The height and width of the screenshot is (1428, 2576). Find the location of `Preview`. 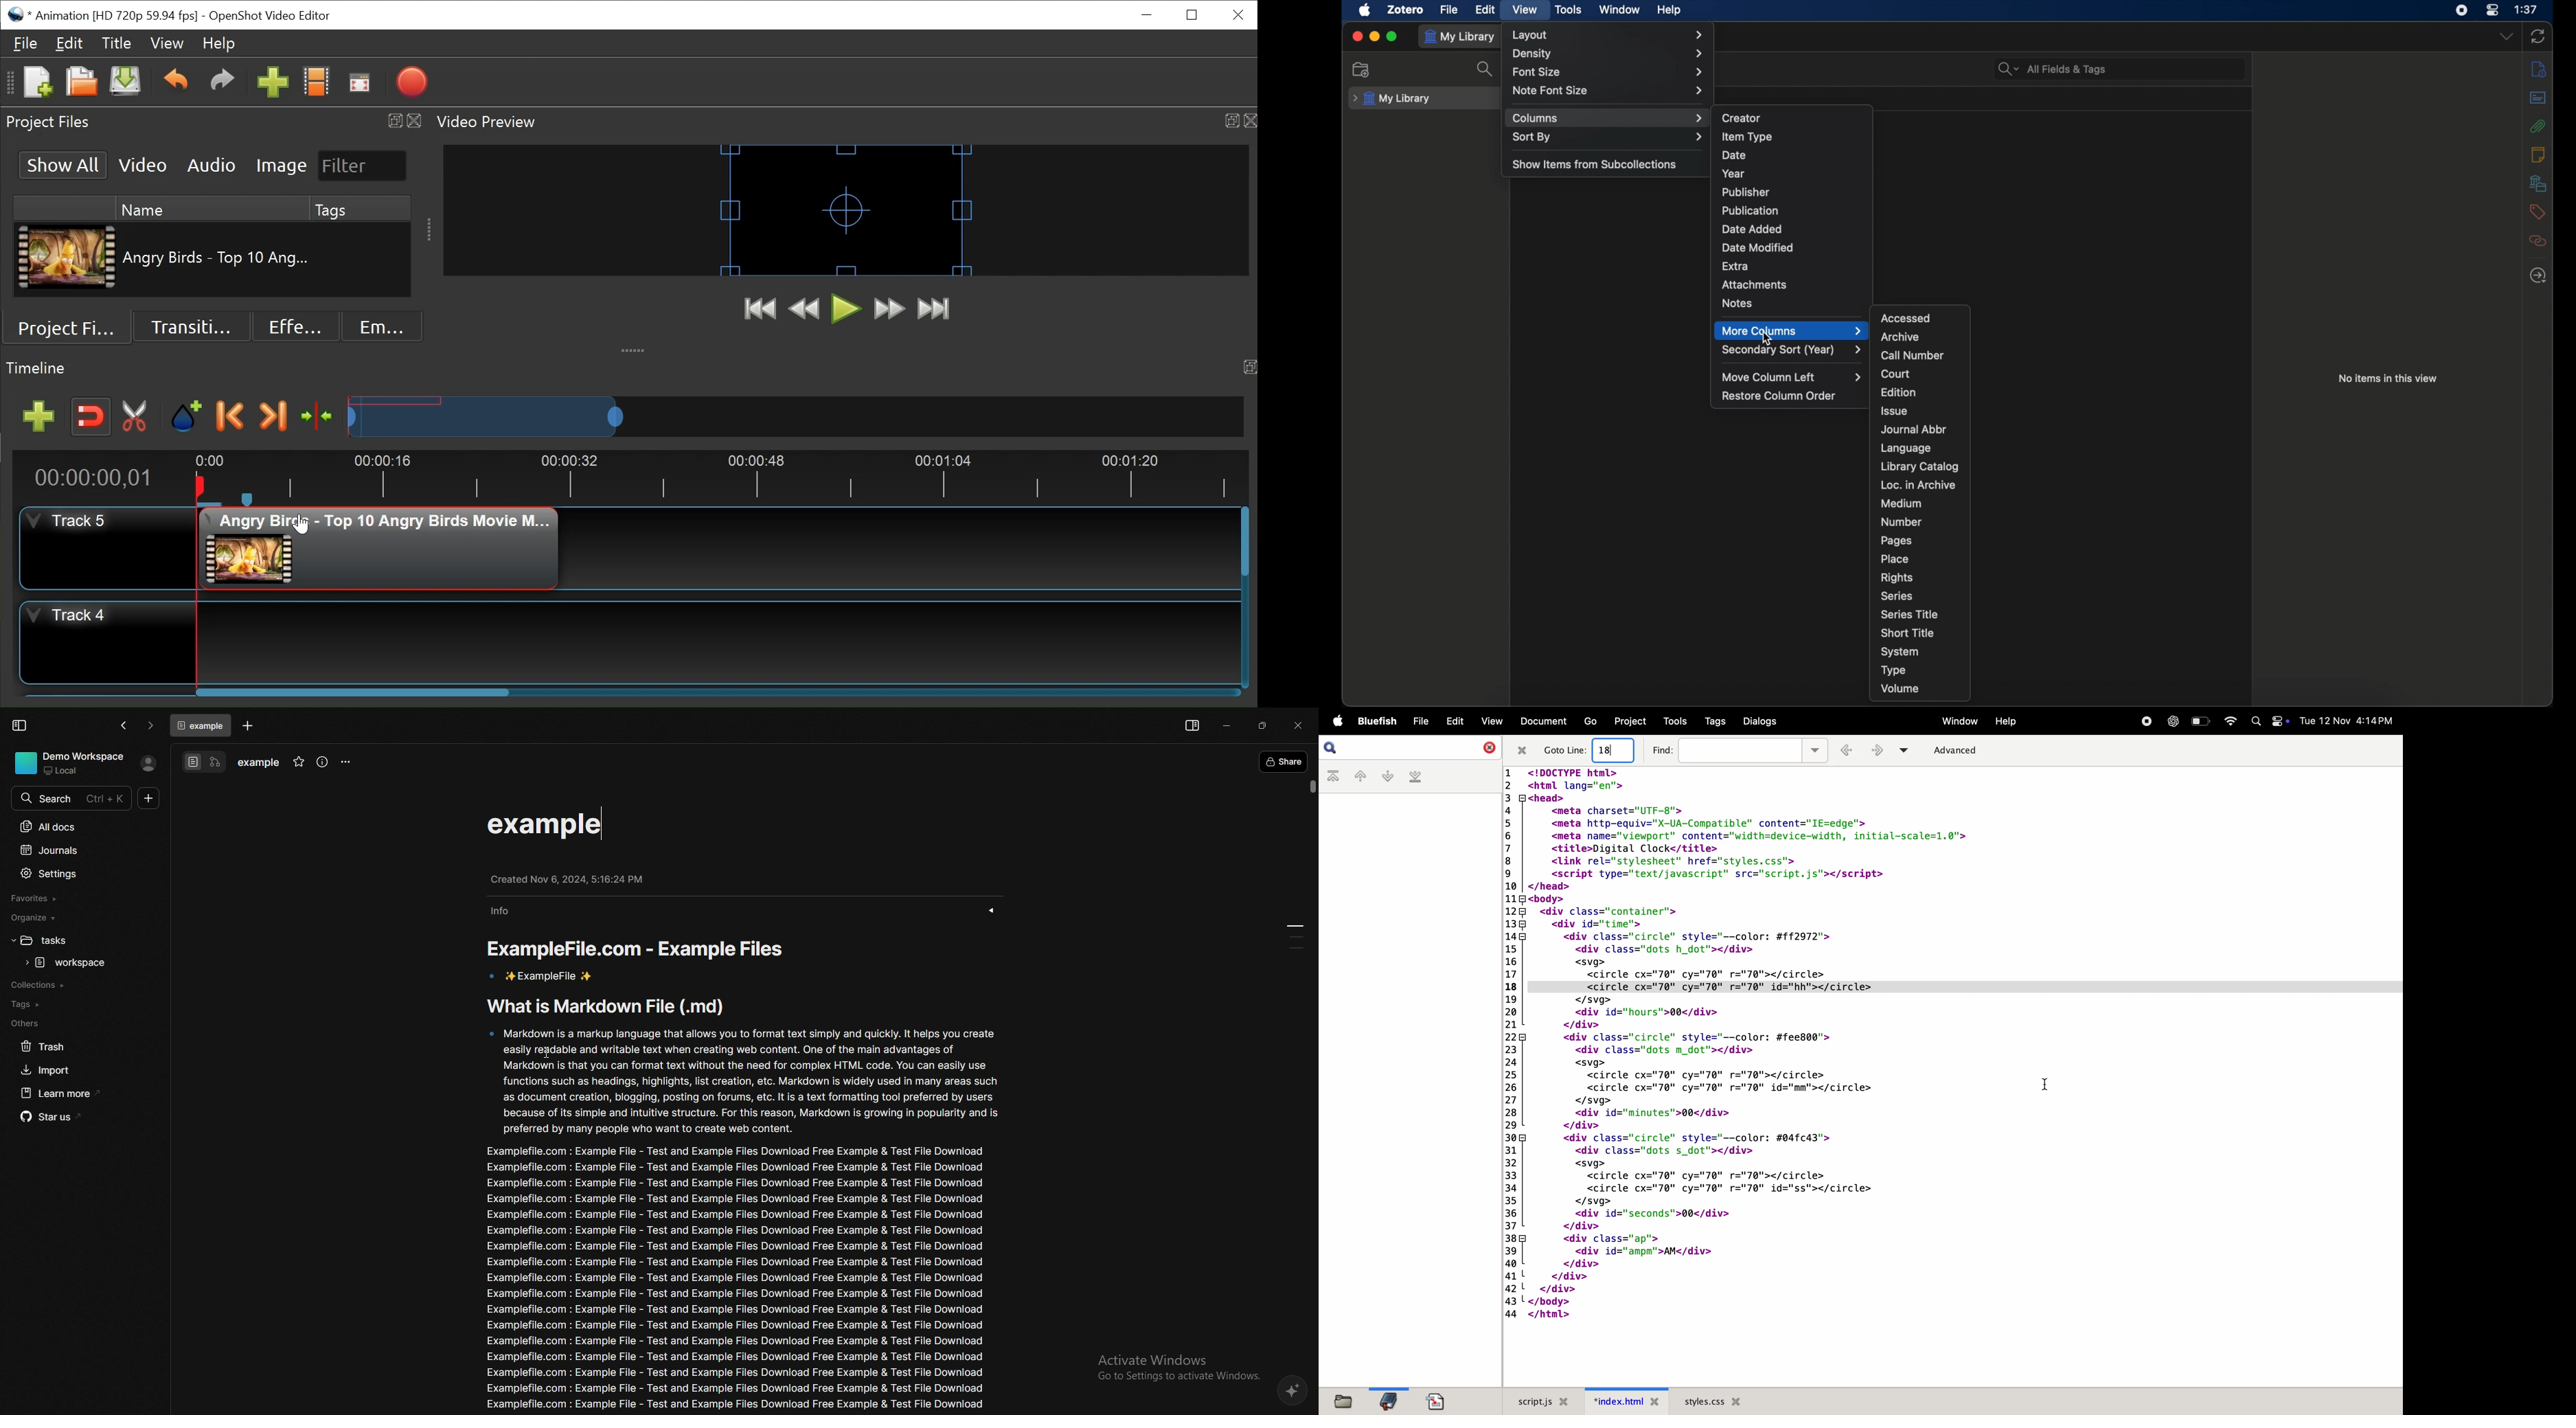

Preview is located at coordinates (804, 311).